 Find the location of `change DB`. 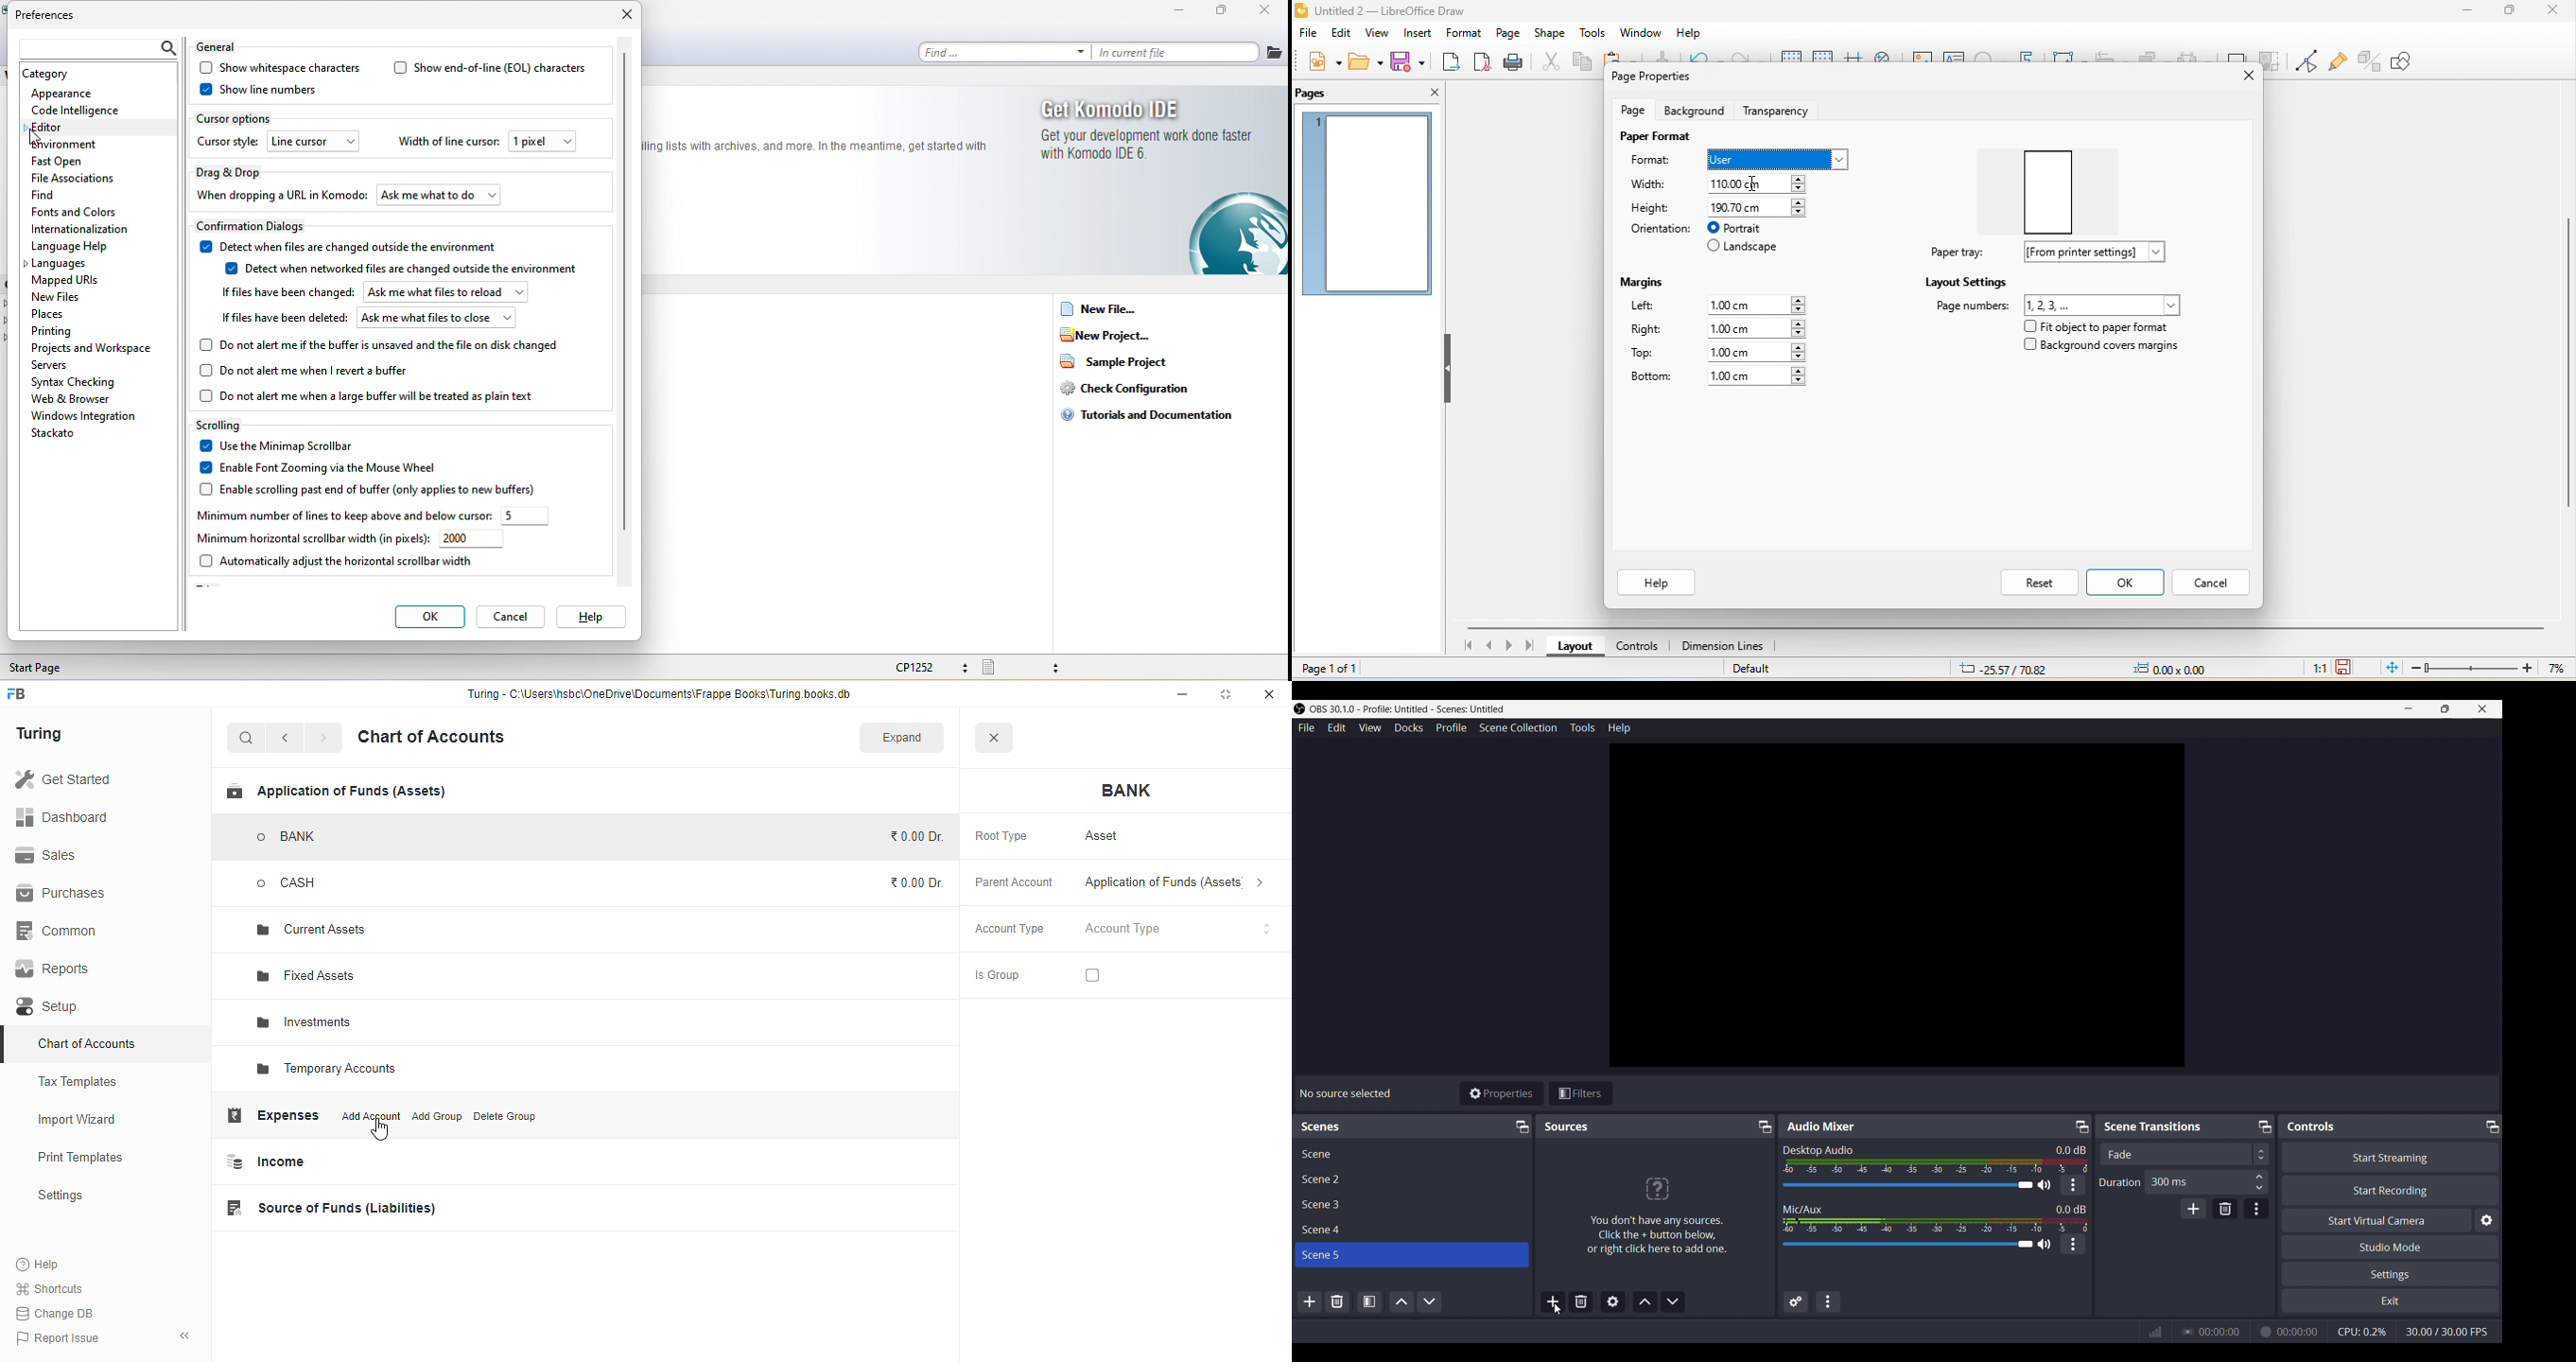

change DB is located at coordinates (56, 1313).